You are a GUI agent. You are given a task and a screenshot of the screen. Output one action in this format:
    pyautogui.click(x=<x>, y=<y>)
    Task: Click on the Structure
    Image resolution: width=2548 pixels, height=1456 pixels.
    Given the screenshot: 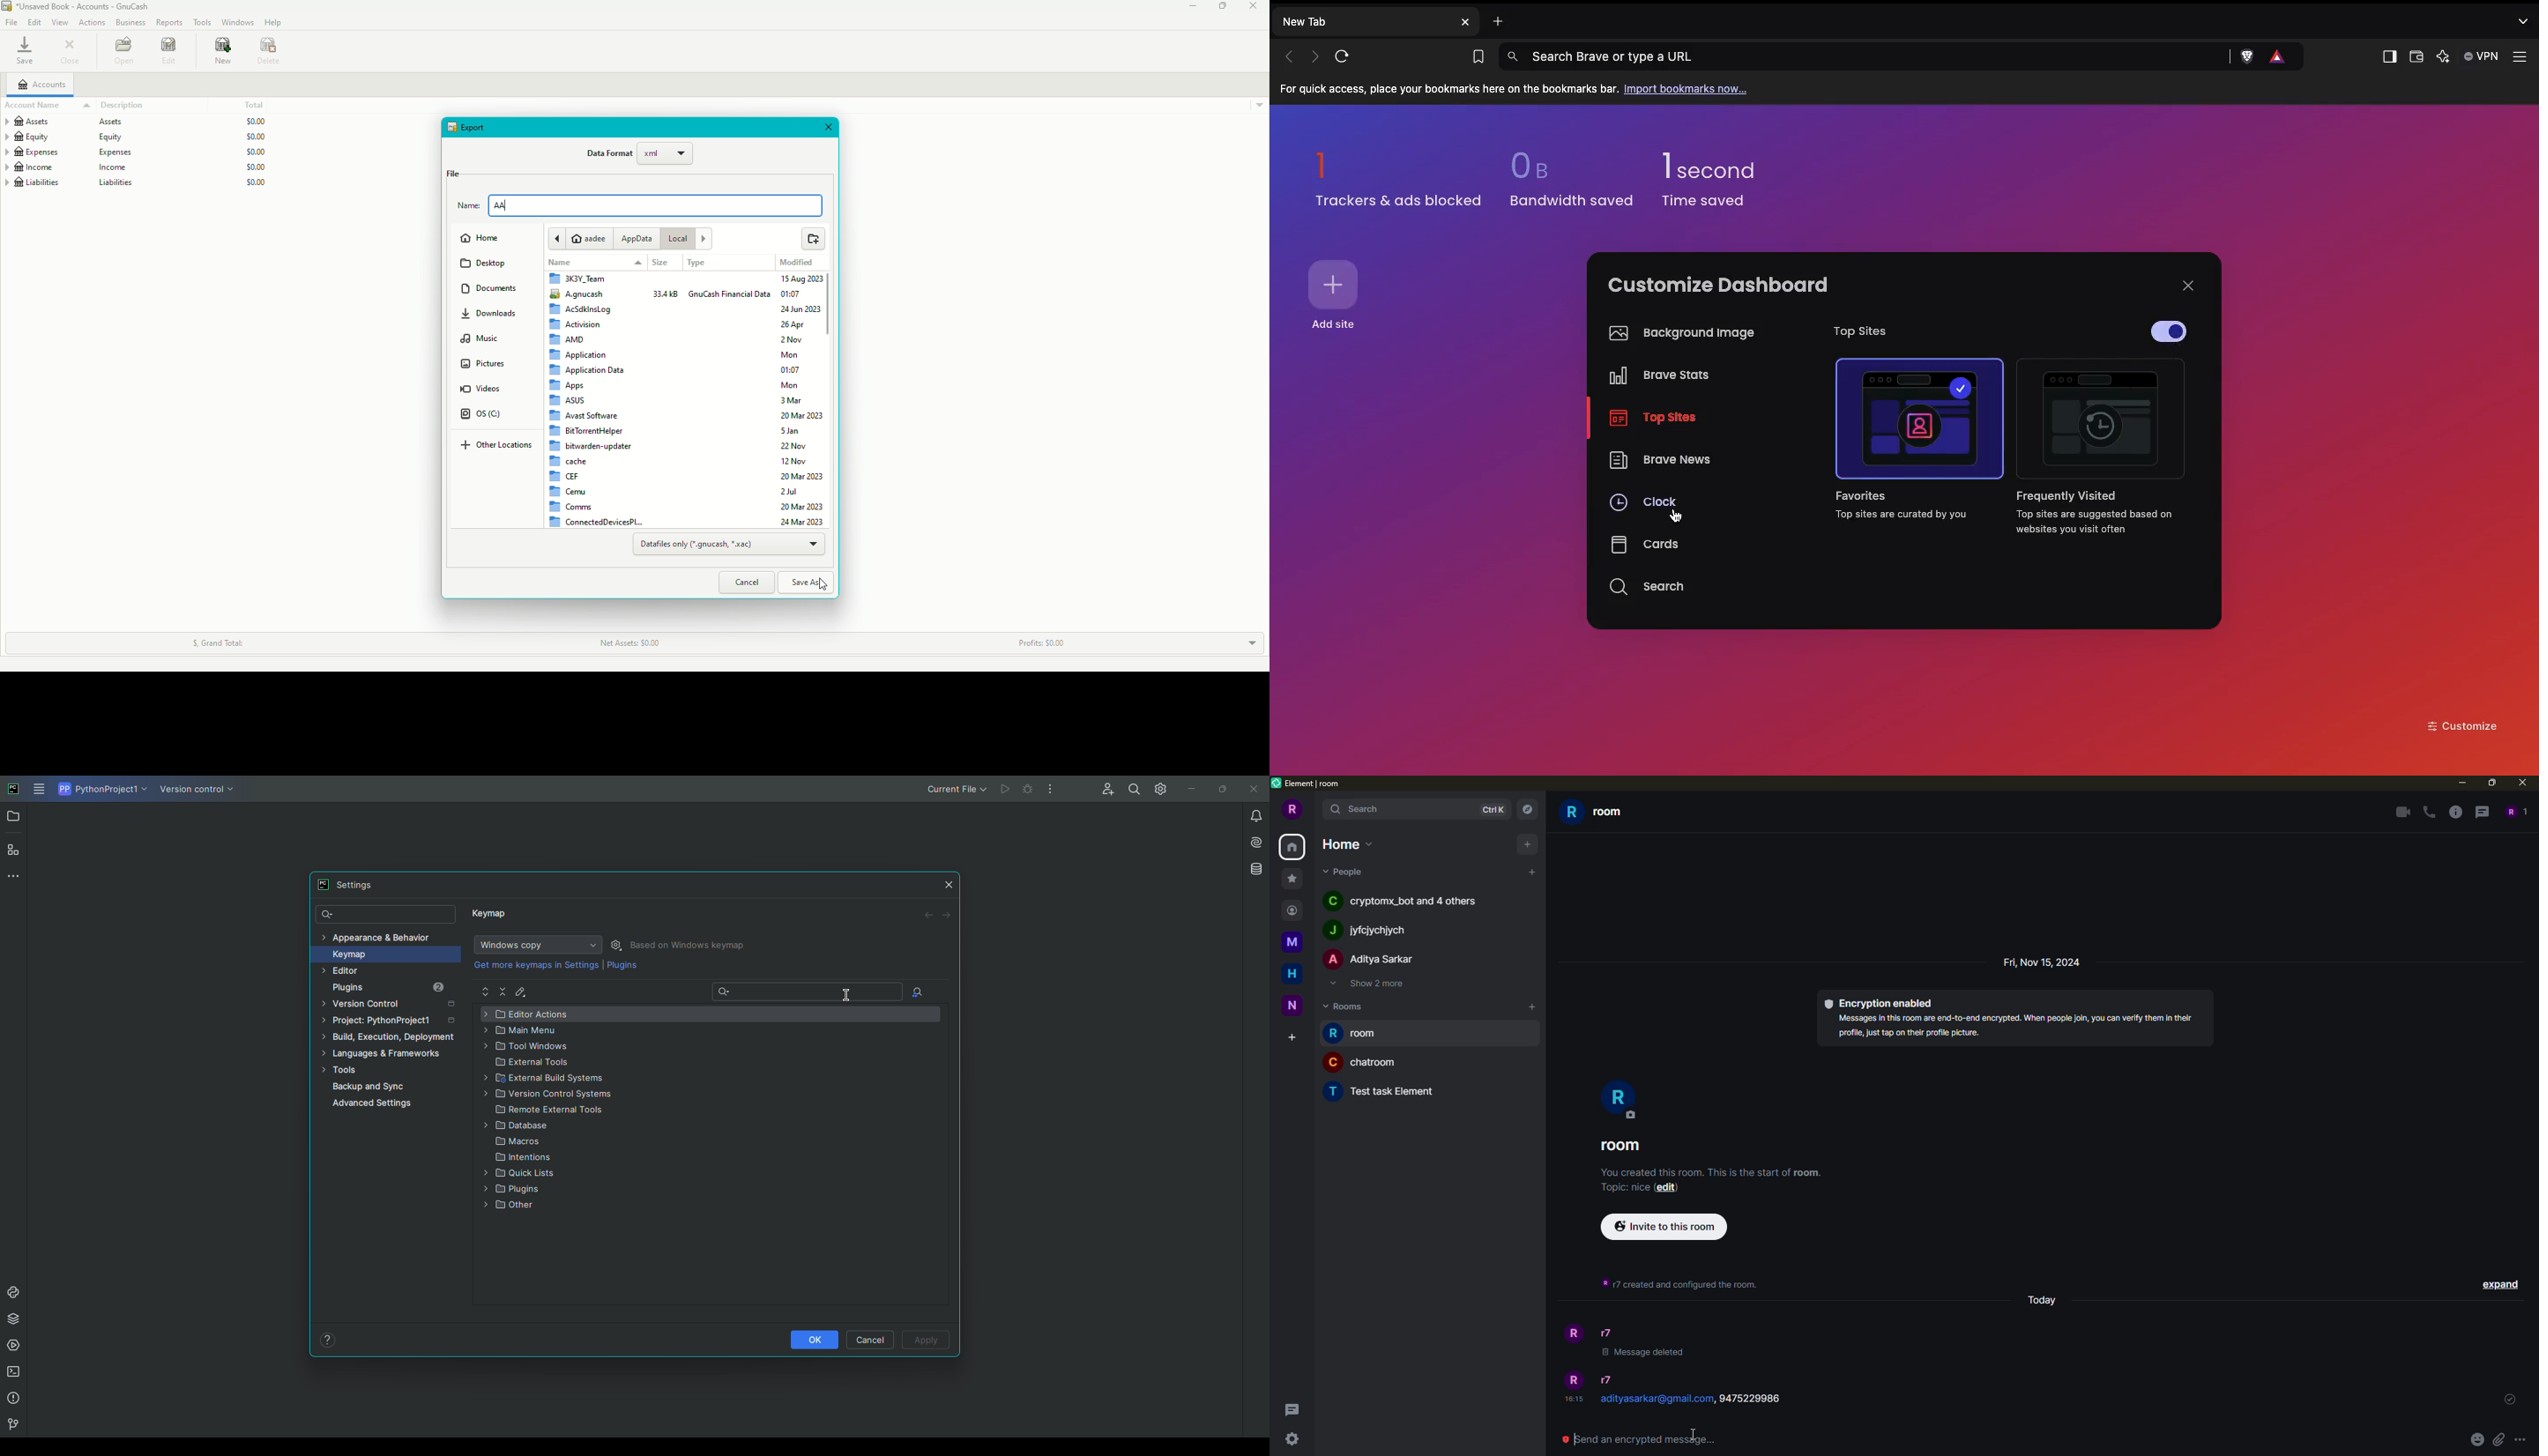 What is the action you would take?
    pyautogui.click(x=15, y=849)
    